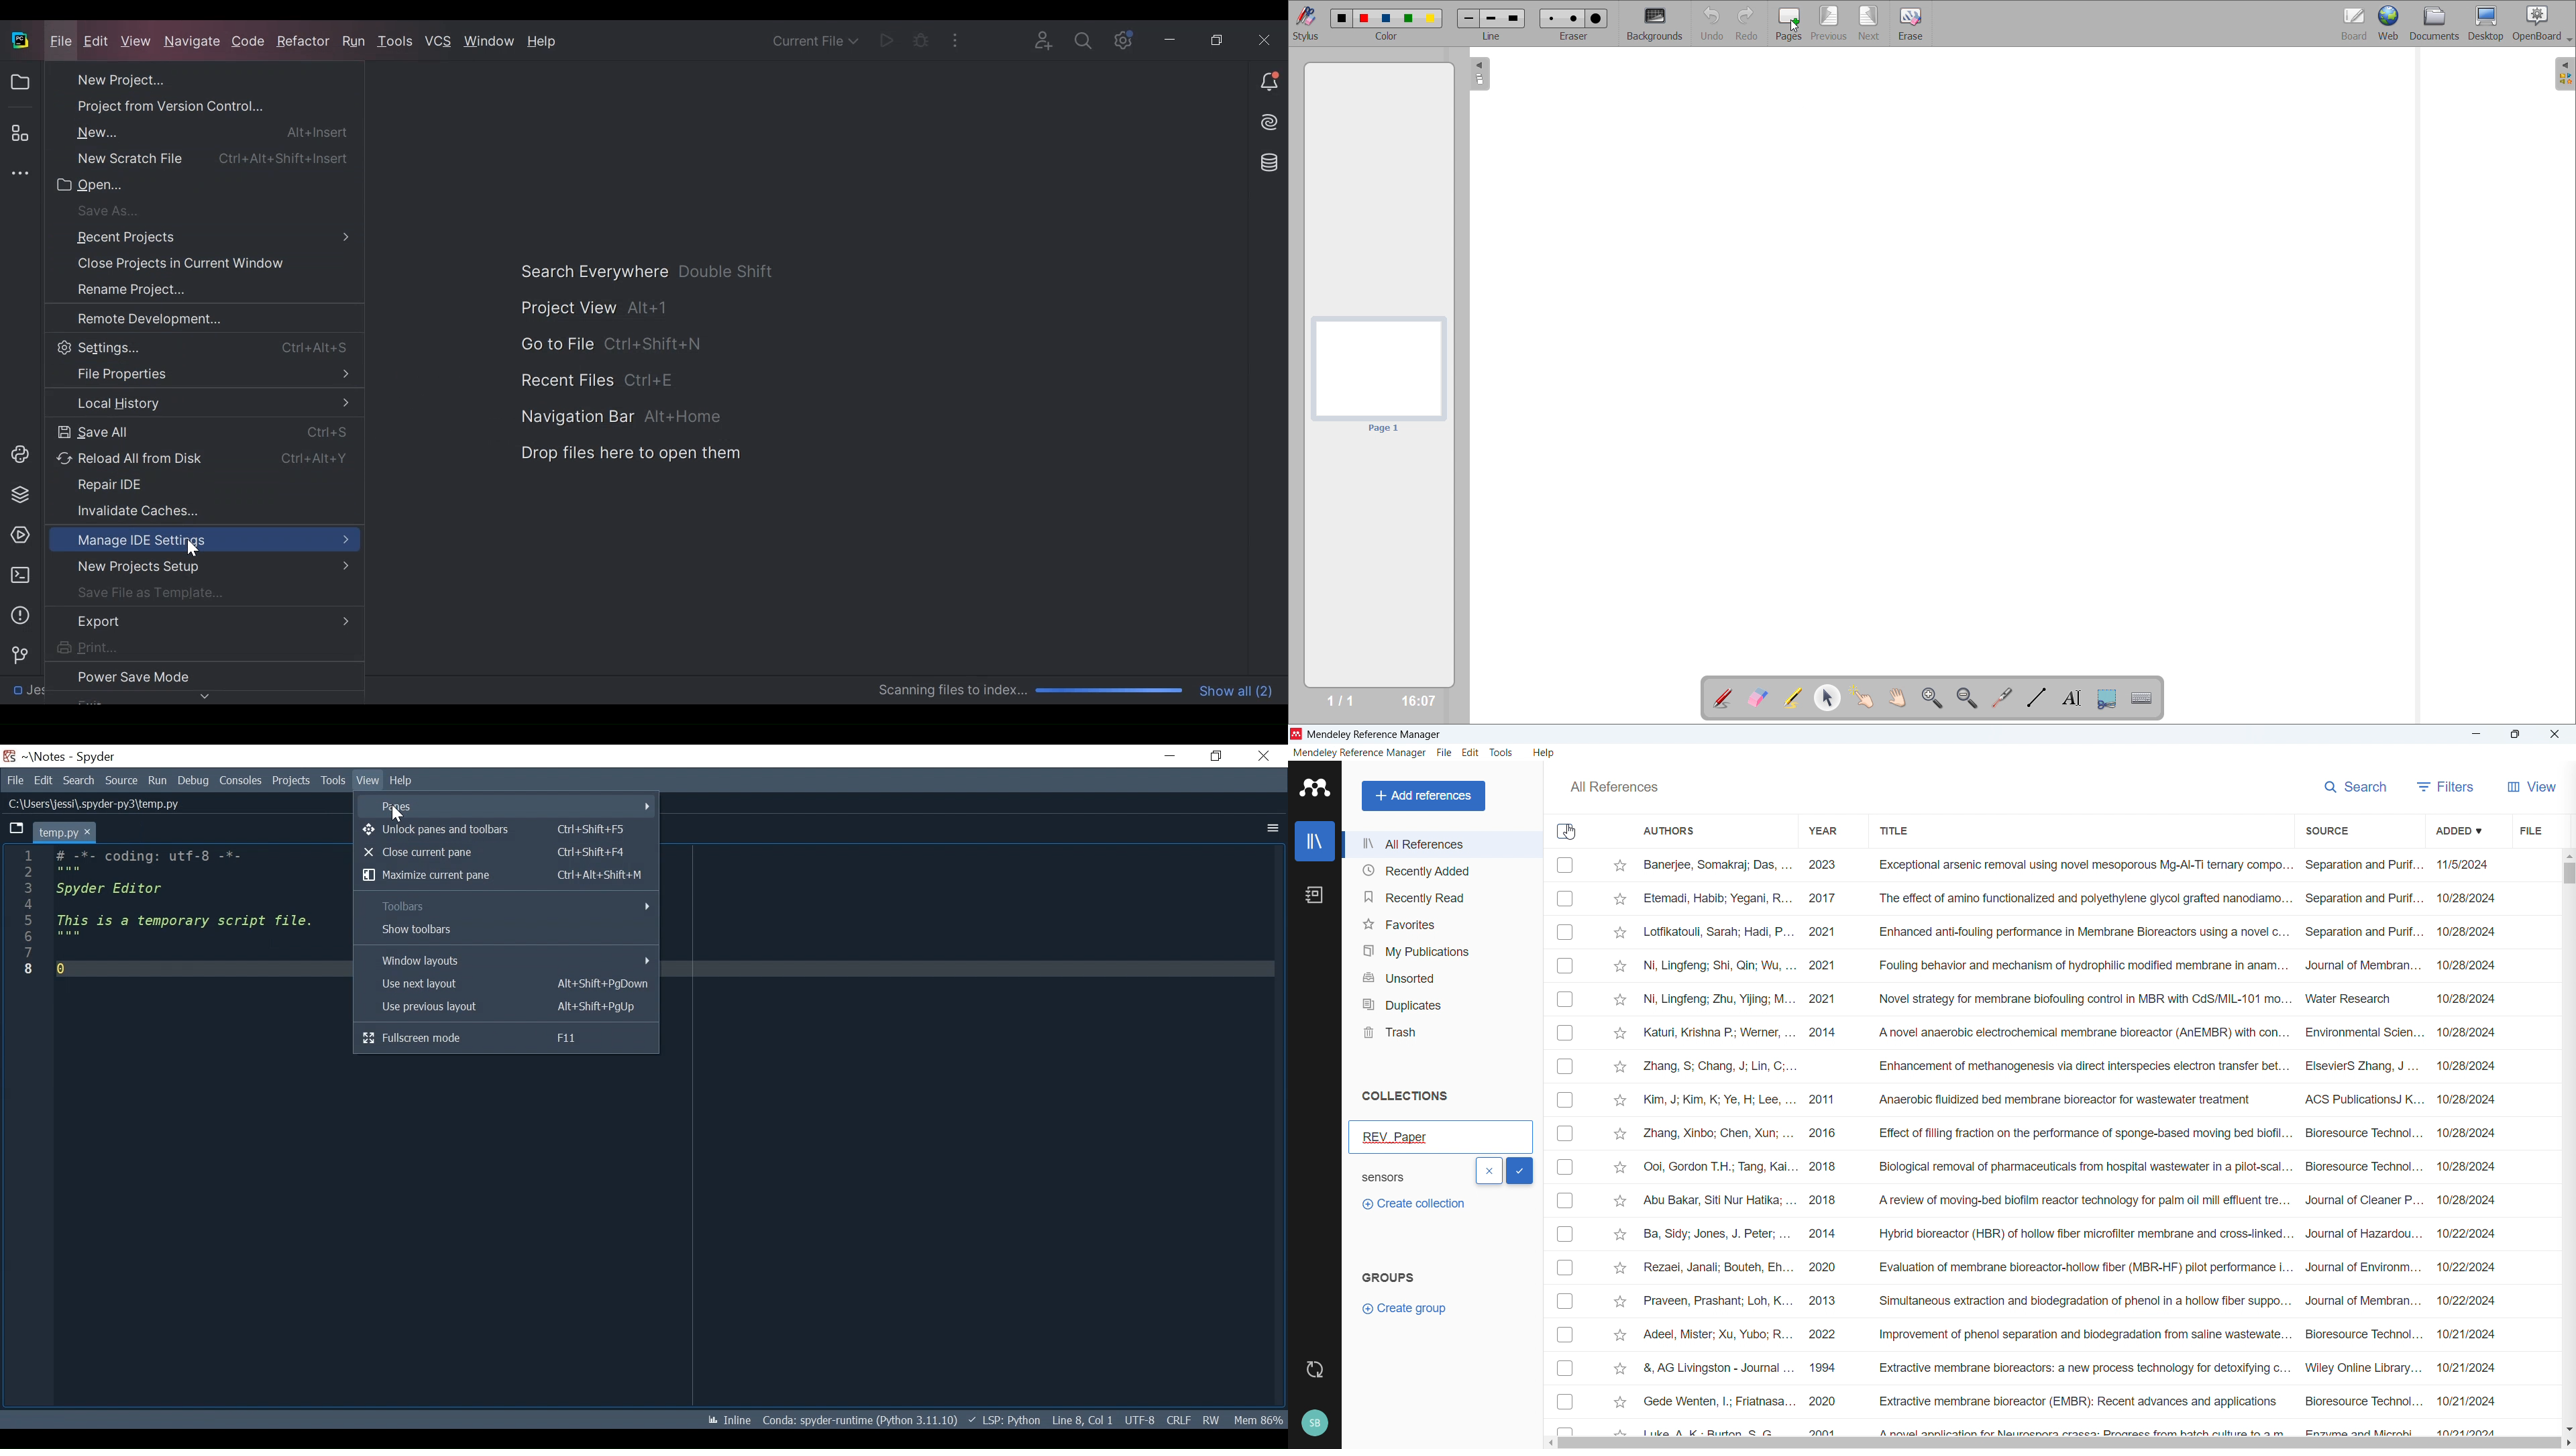  What do you see at coordinates (1442, 845) in the screenshot?
I see `All references ` at bounding box center [1442, 845].